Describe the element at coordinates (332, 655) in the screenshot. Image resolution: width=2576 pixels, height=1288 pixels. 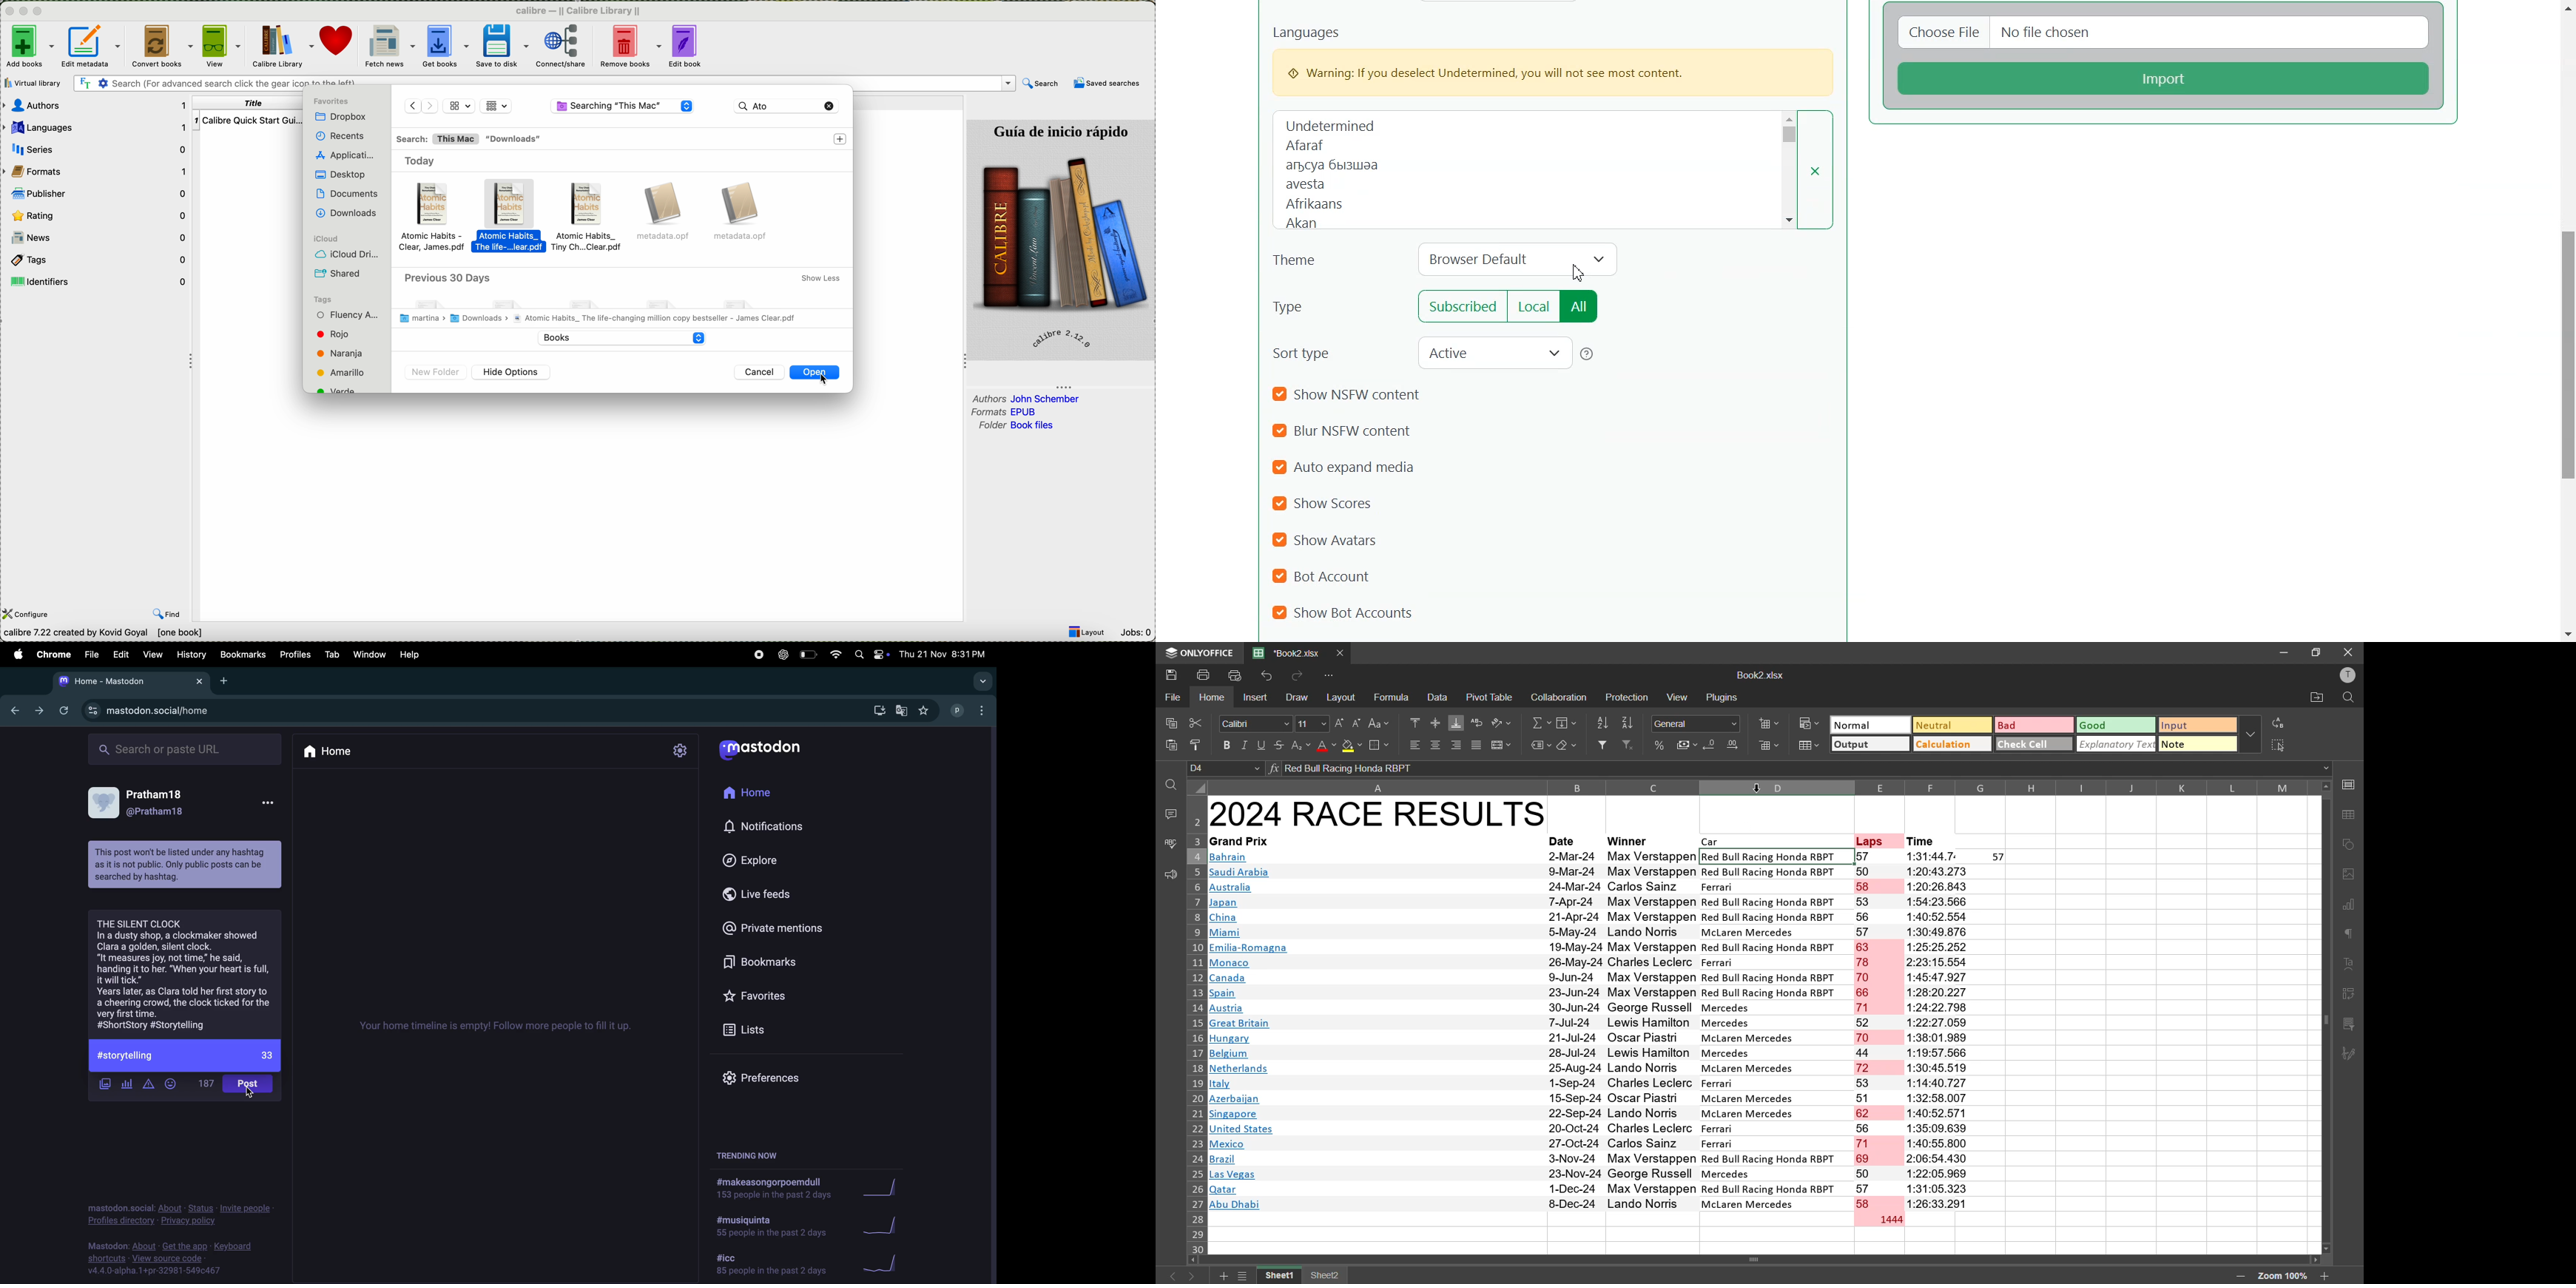
I see `tab` at that location.